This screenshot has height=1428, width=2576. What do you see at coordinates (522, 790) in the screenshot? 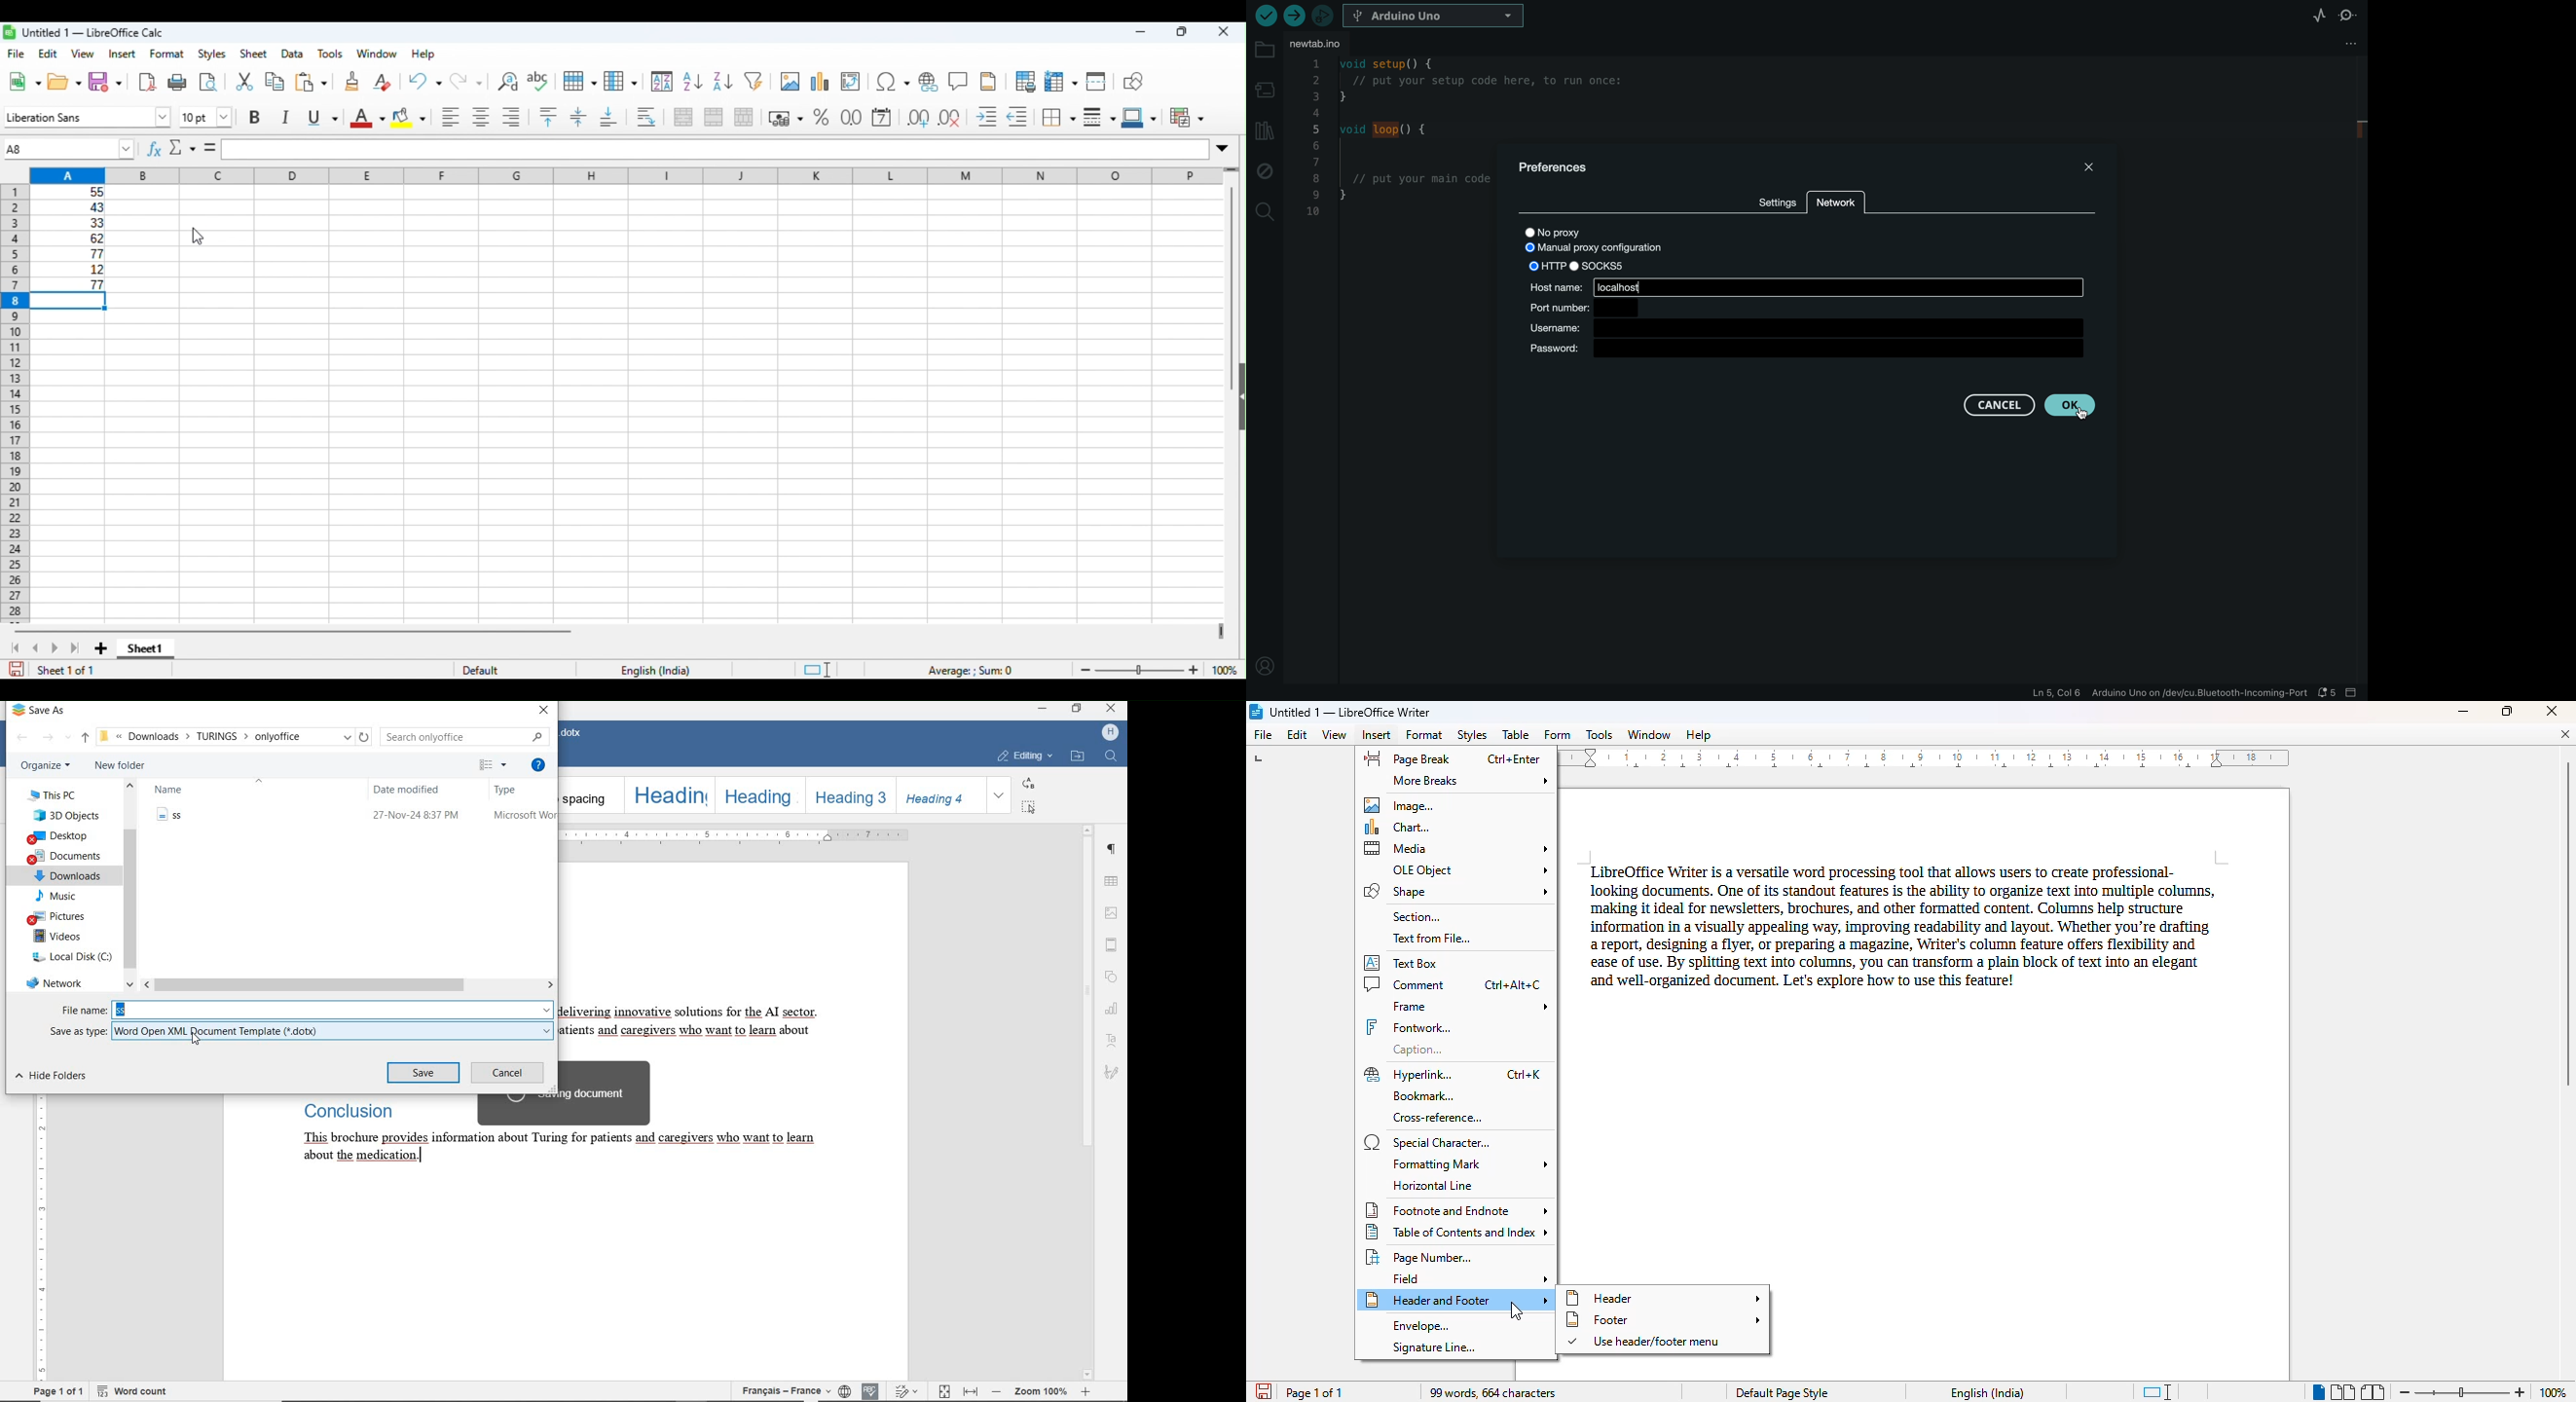
I see `TYPE` at bounding box center [522, 790].